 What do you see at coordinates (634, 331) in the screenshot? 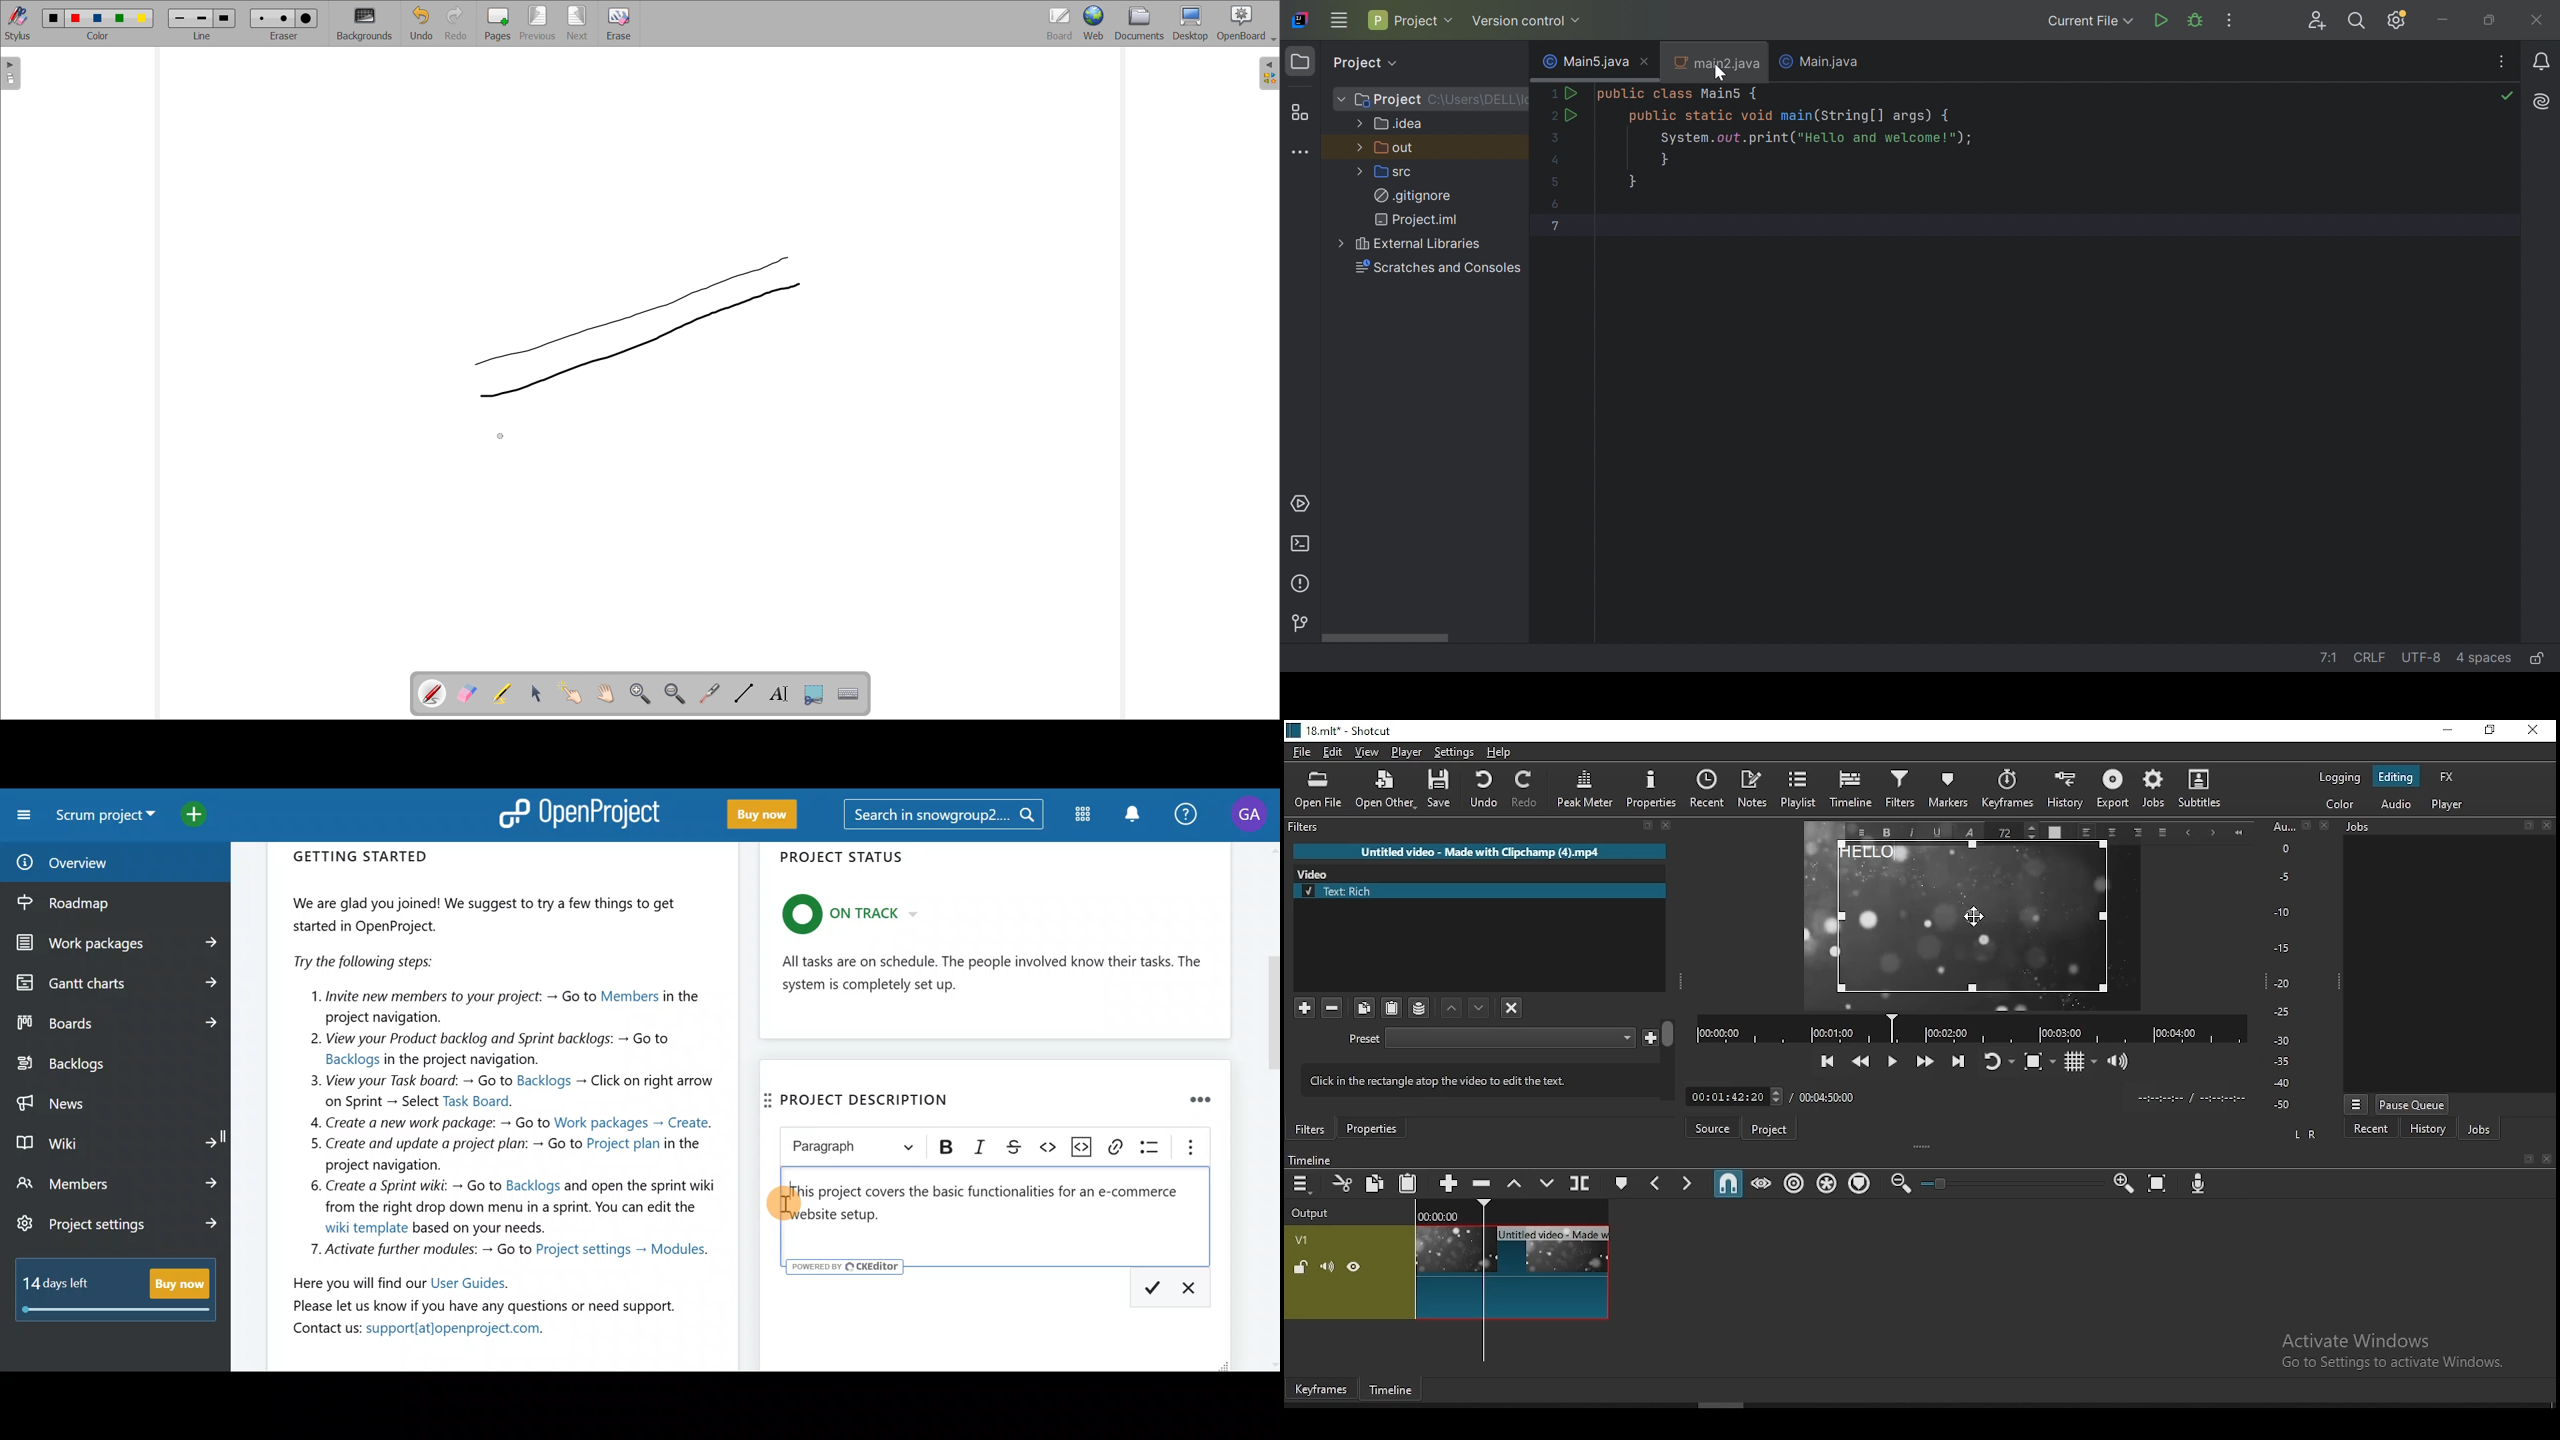
I see `2nd line drawn` at bounding box center [634, 331].